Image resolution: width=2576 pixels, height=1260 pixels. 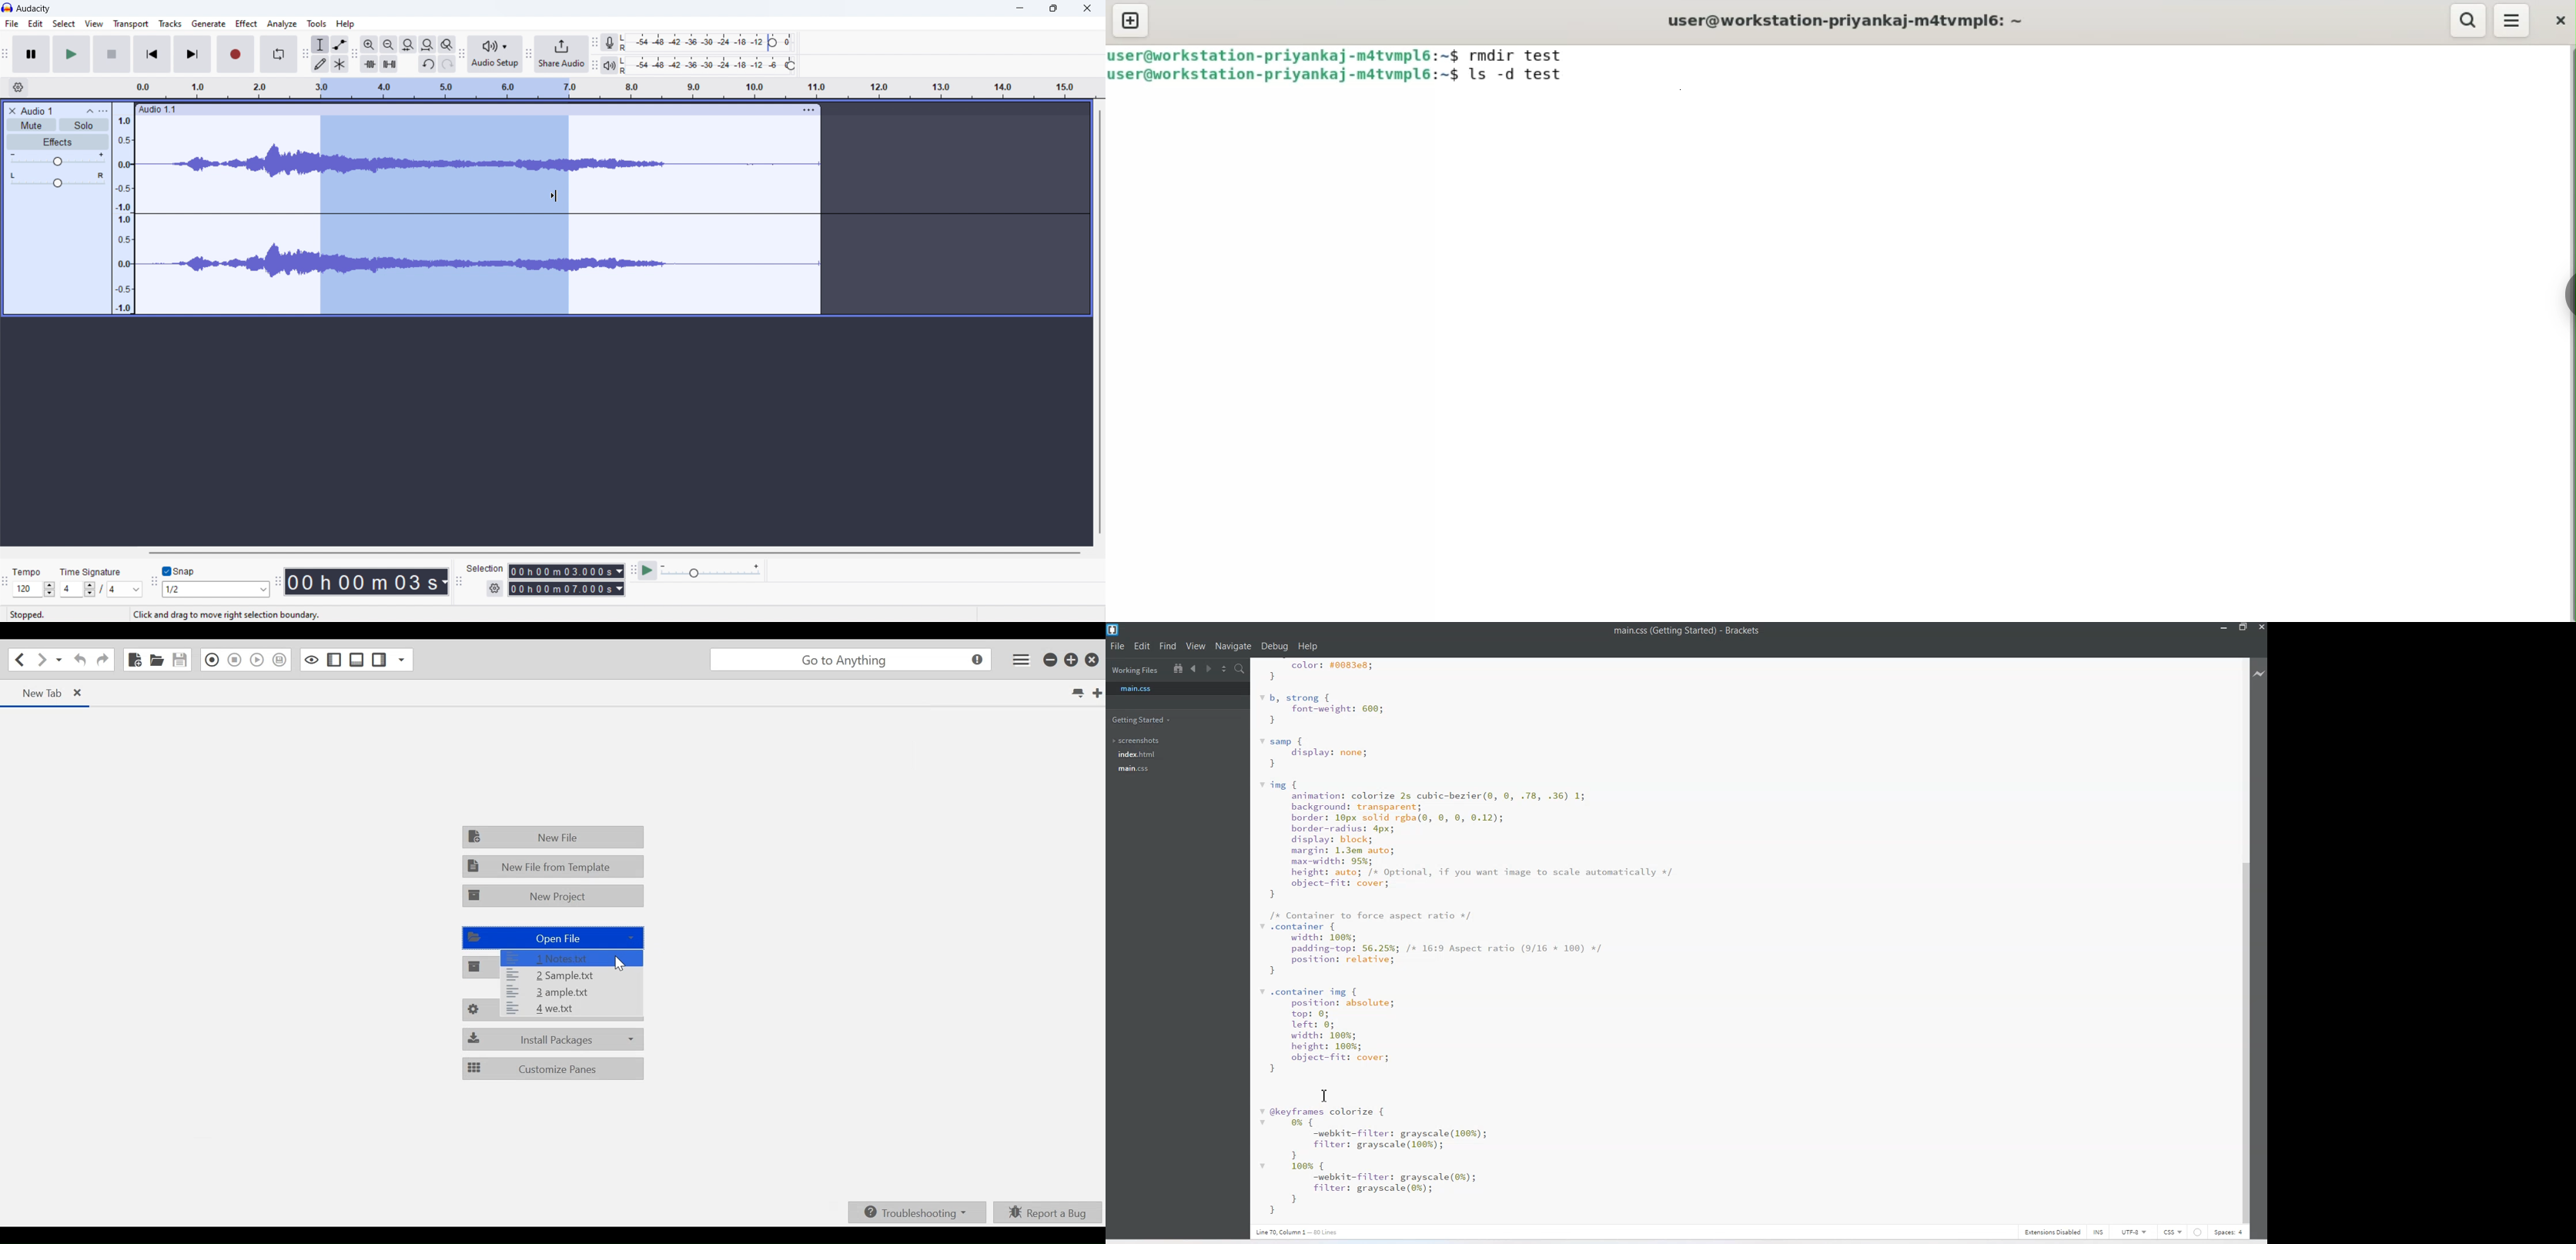 I want to click on multi tool, so click(x=340, y=63).